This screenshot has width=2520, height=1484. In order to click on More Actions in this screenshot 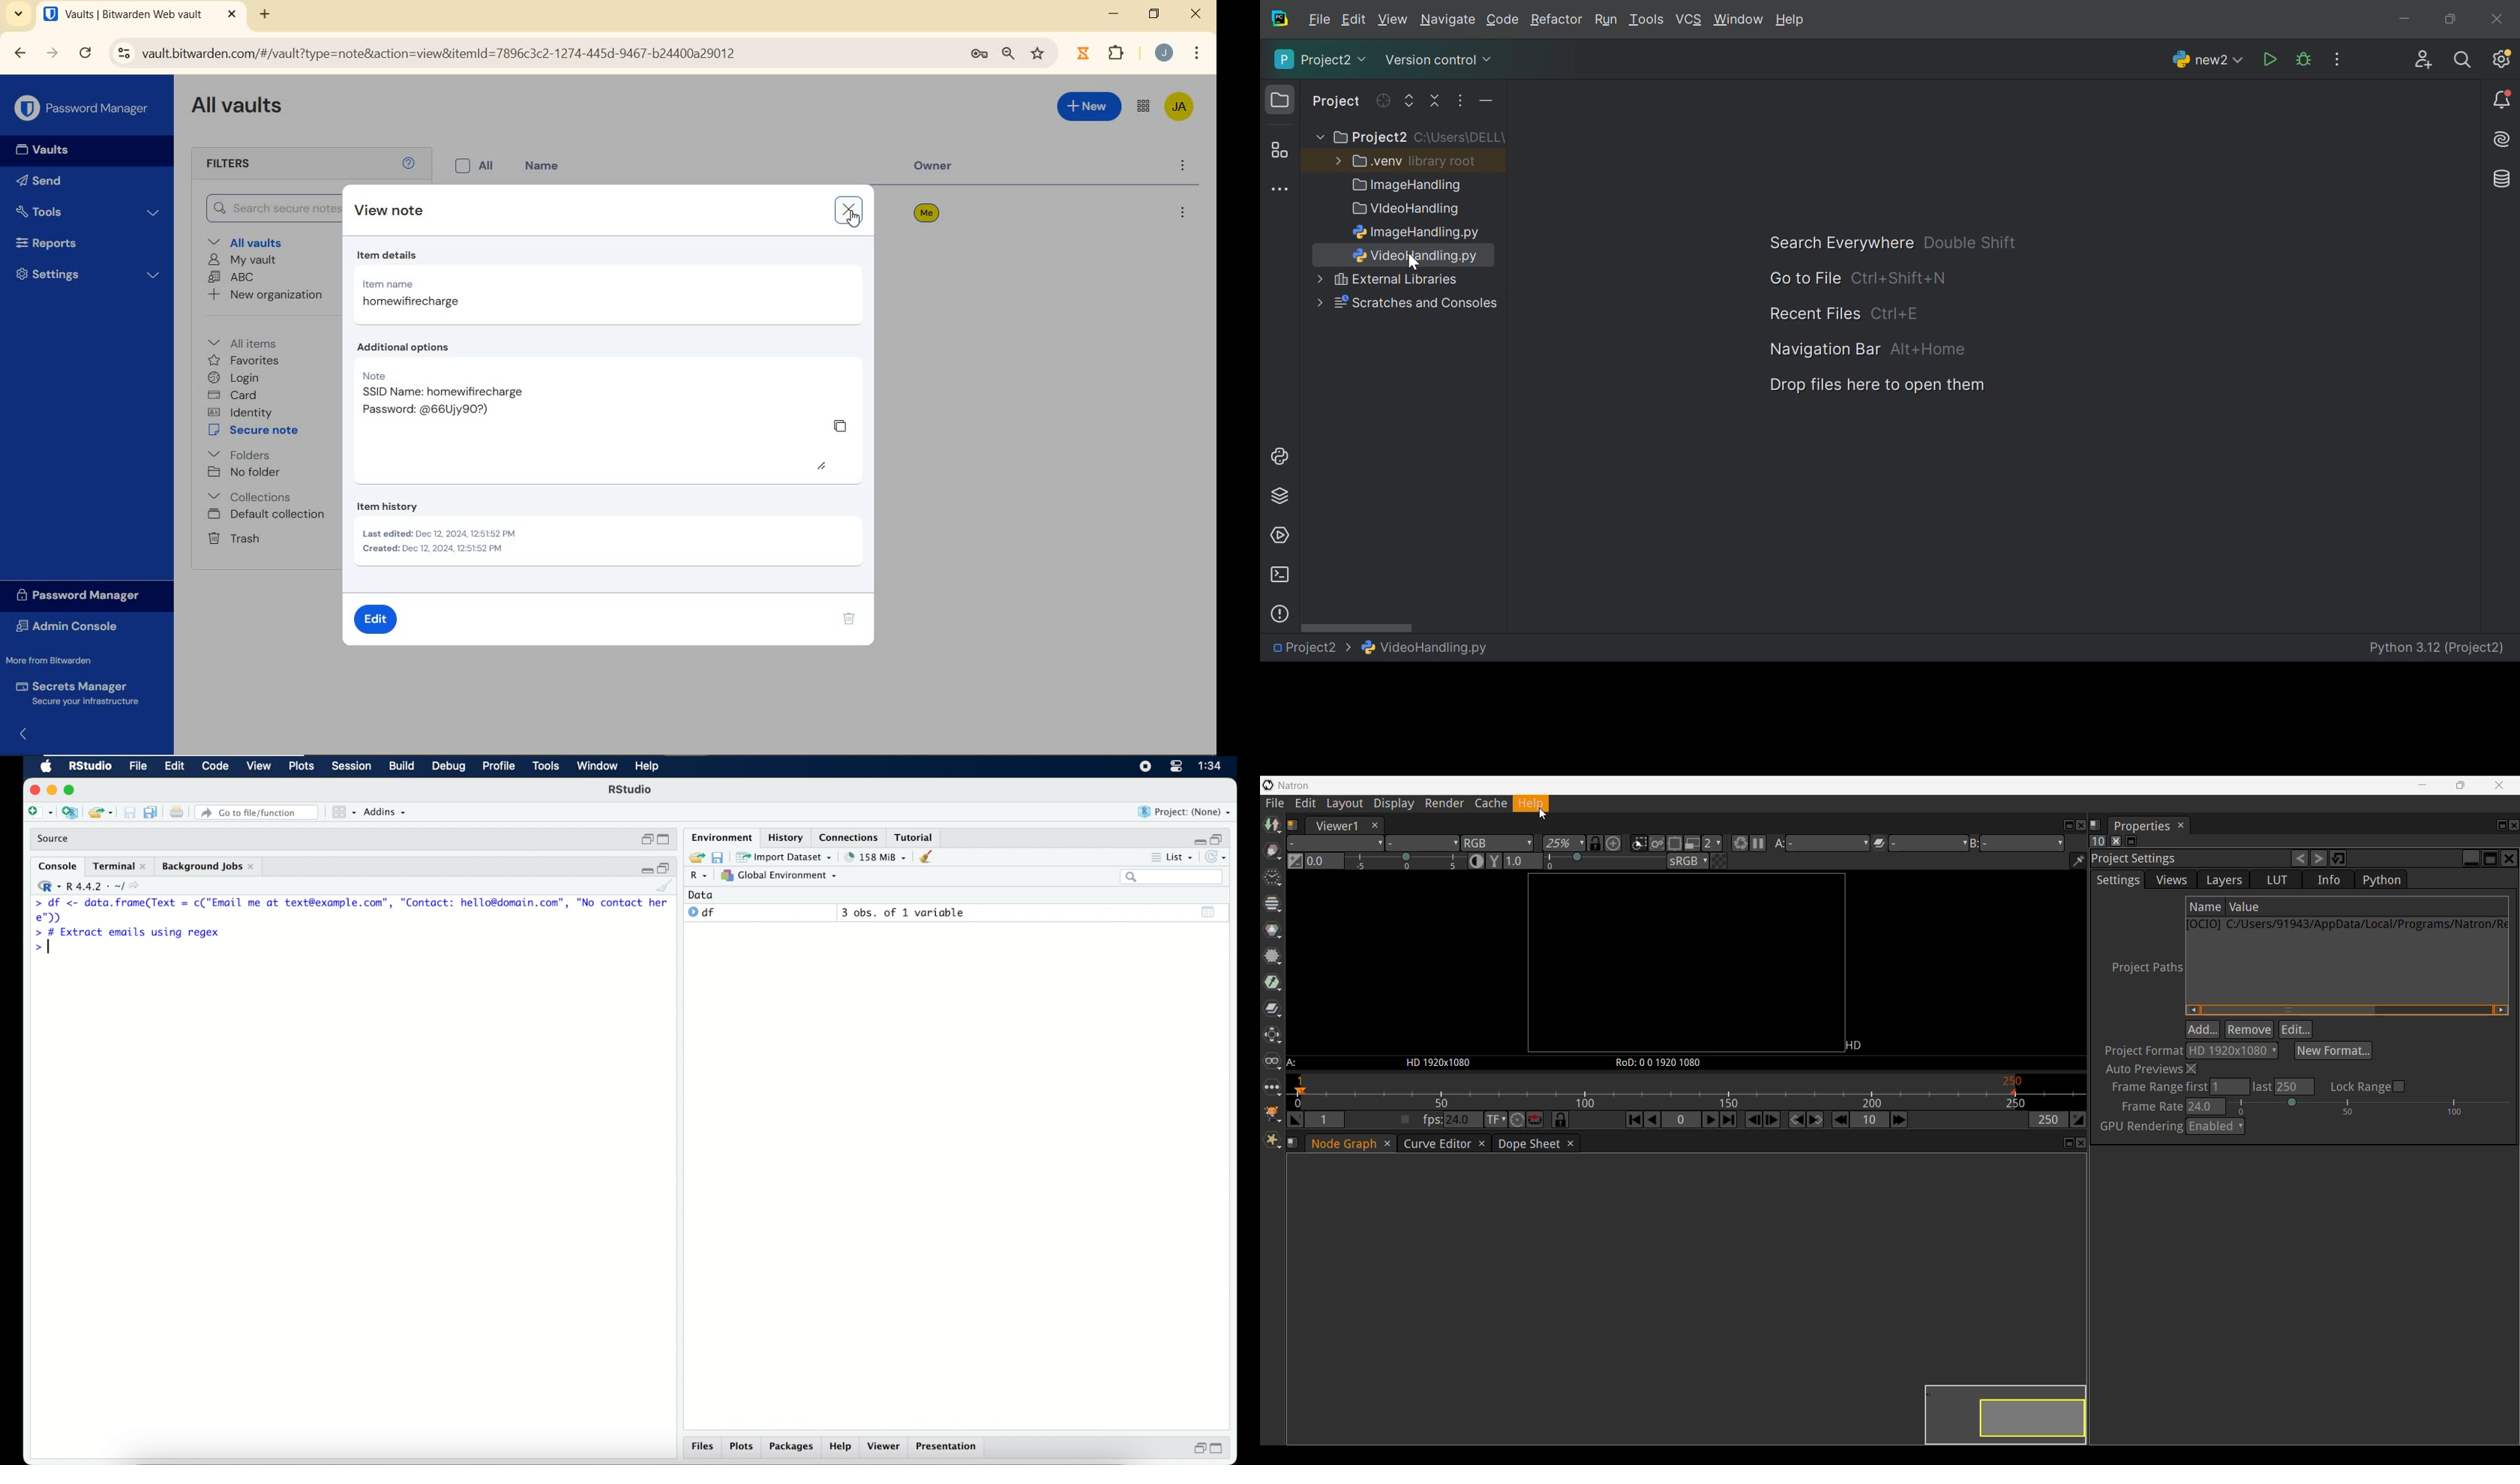, I will do `click(2337, 59)`.